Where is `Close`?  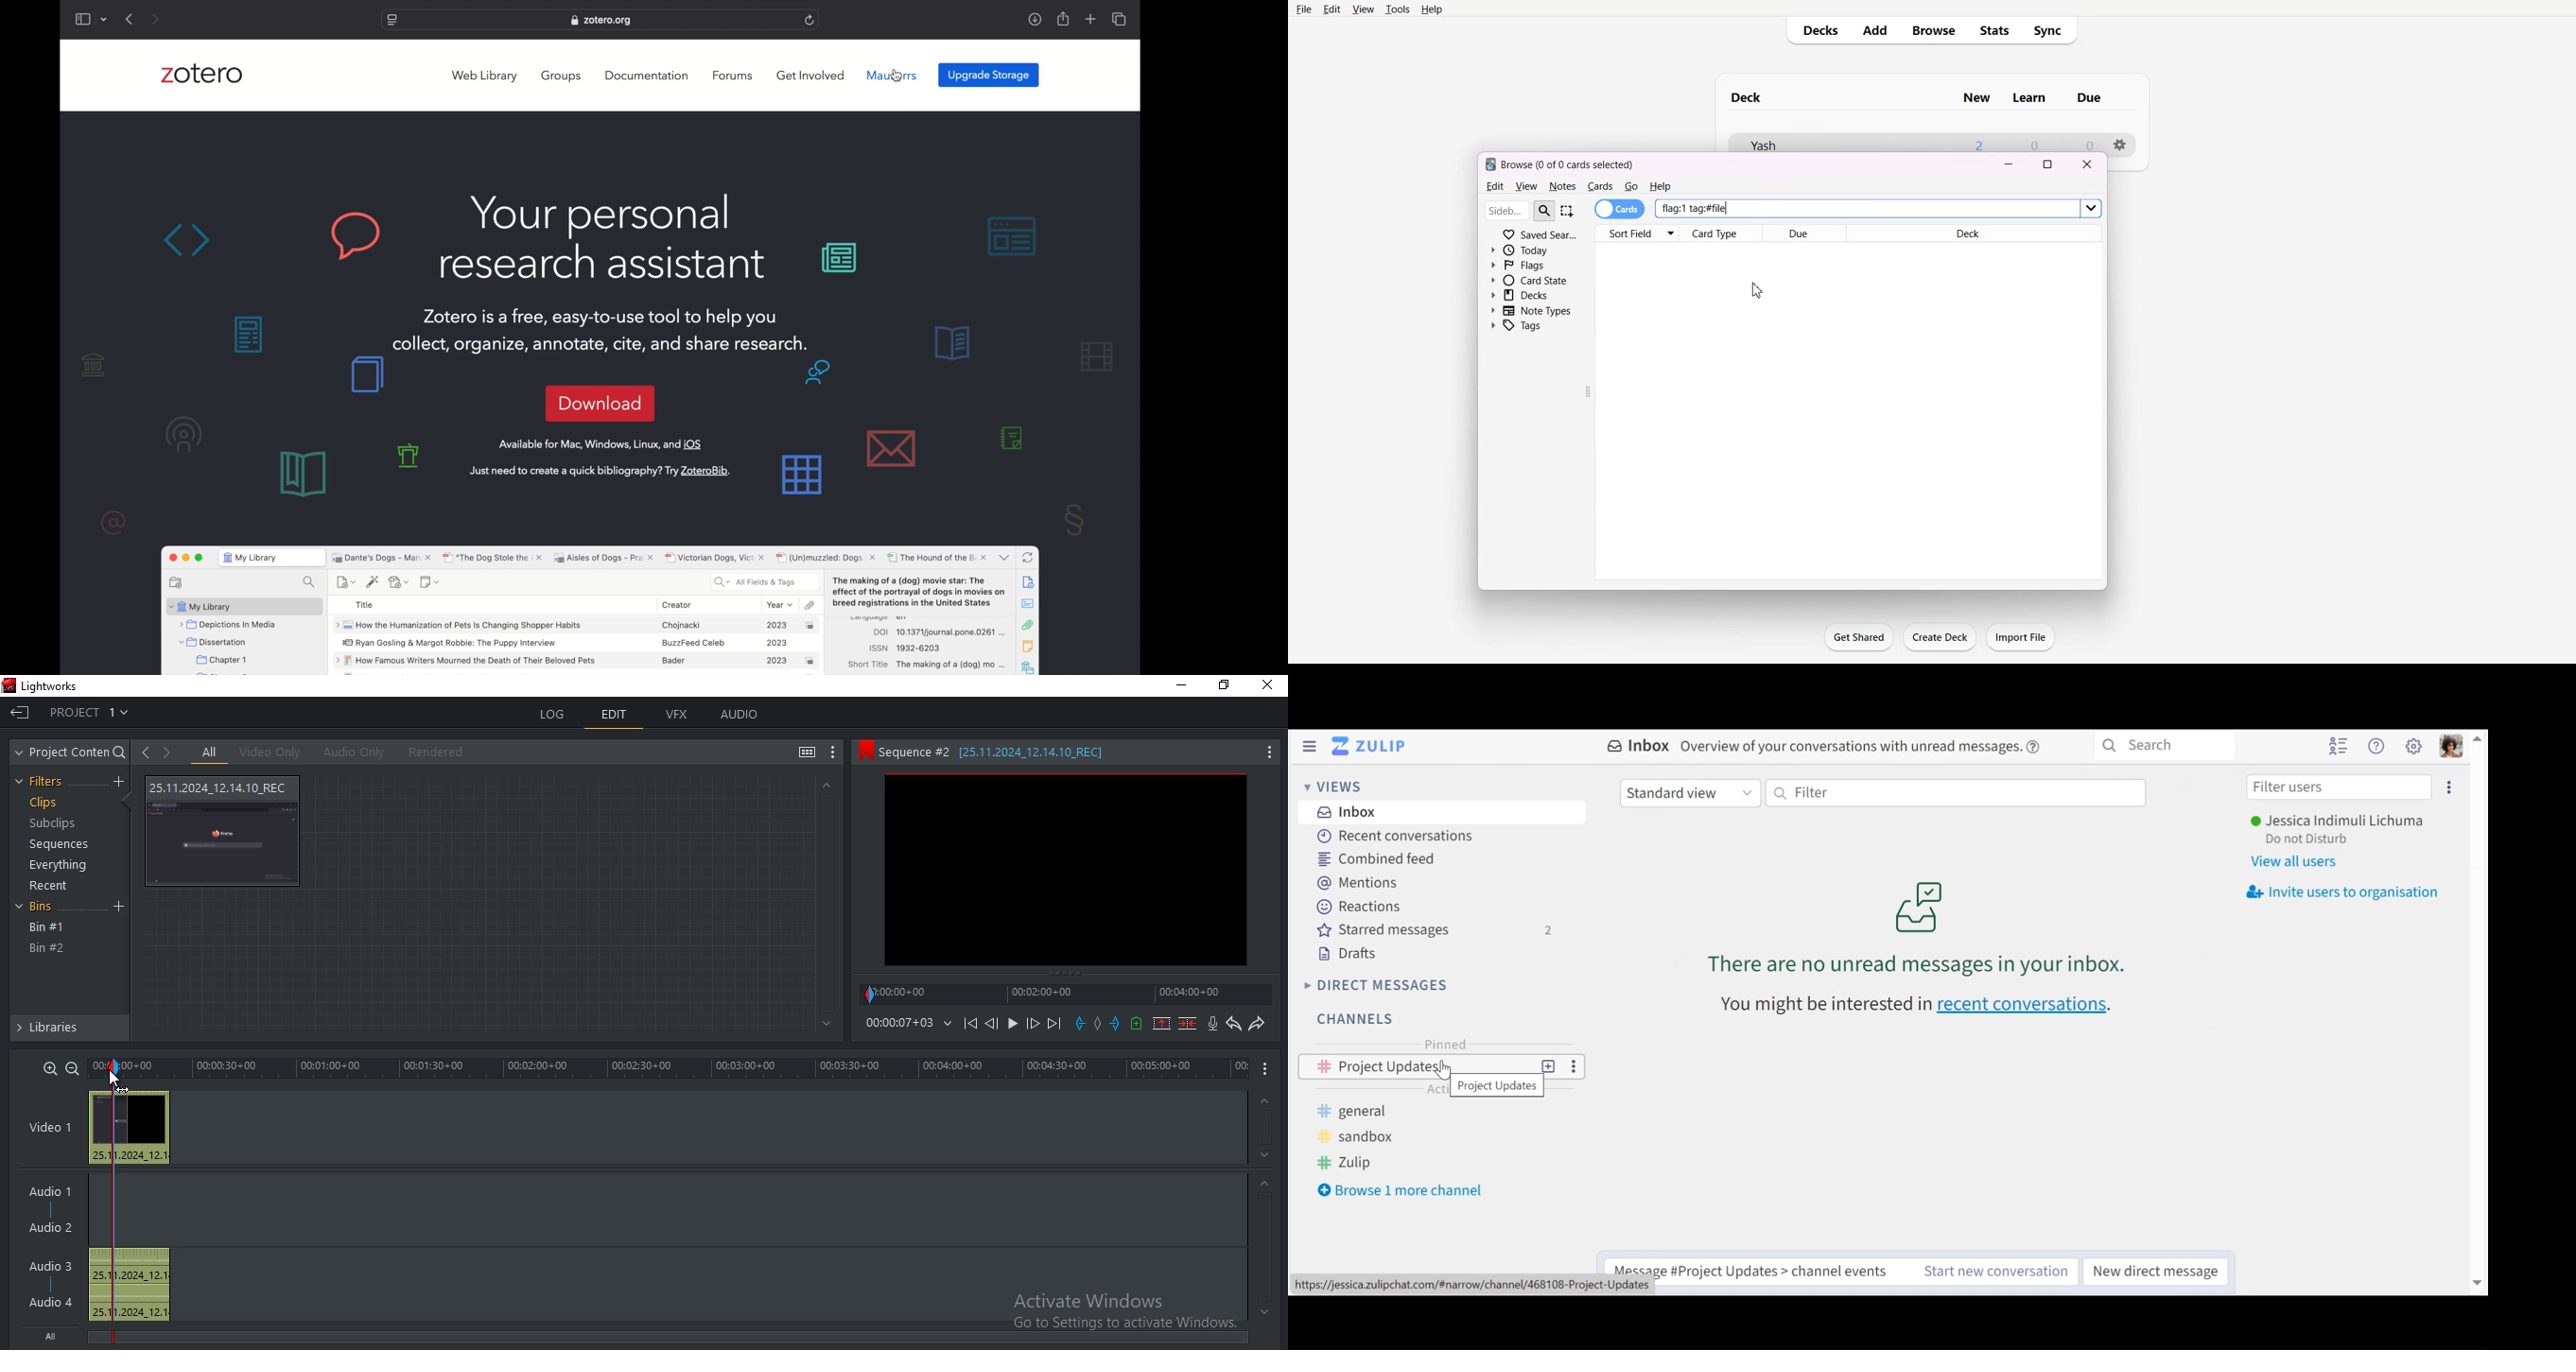
Close is located at coordinates (1270, 690).